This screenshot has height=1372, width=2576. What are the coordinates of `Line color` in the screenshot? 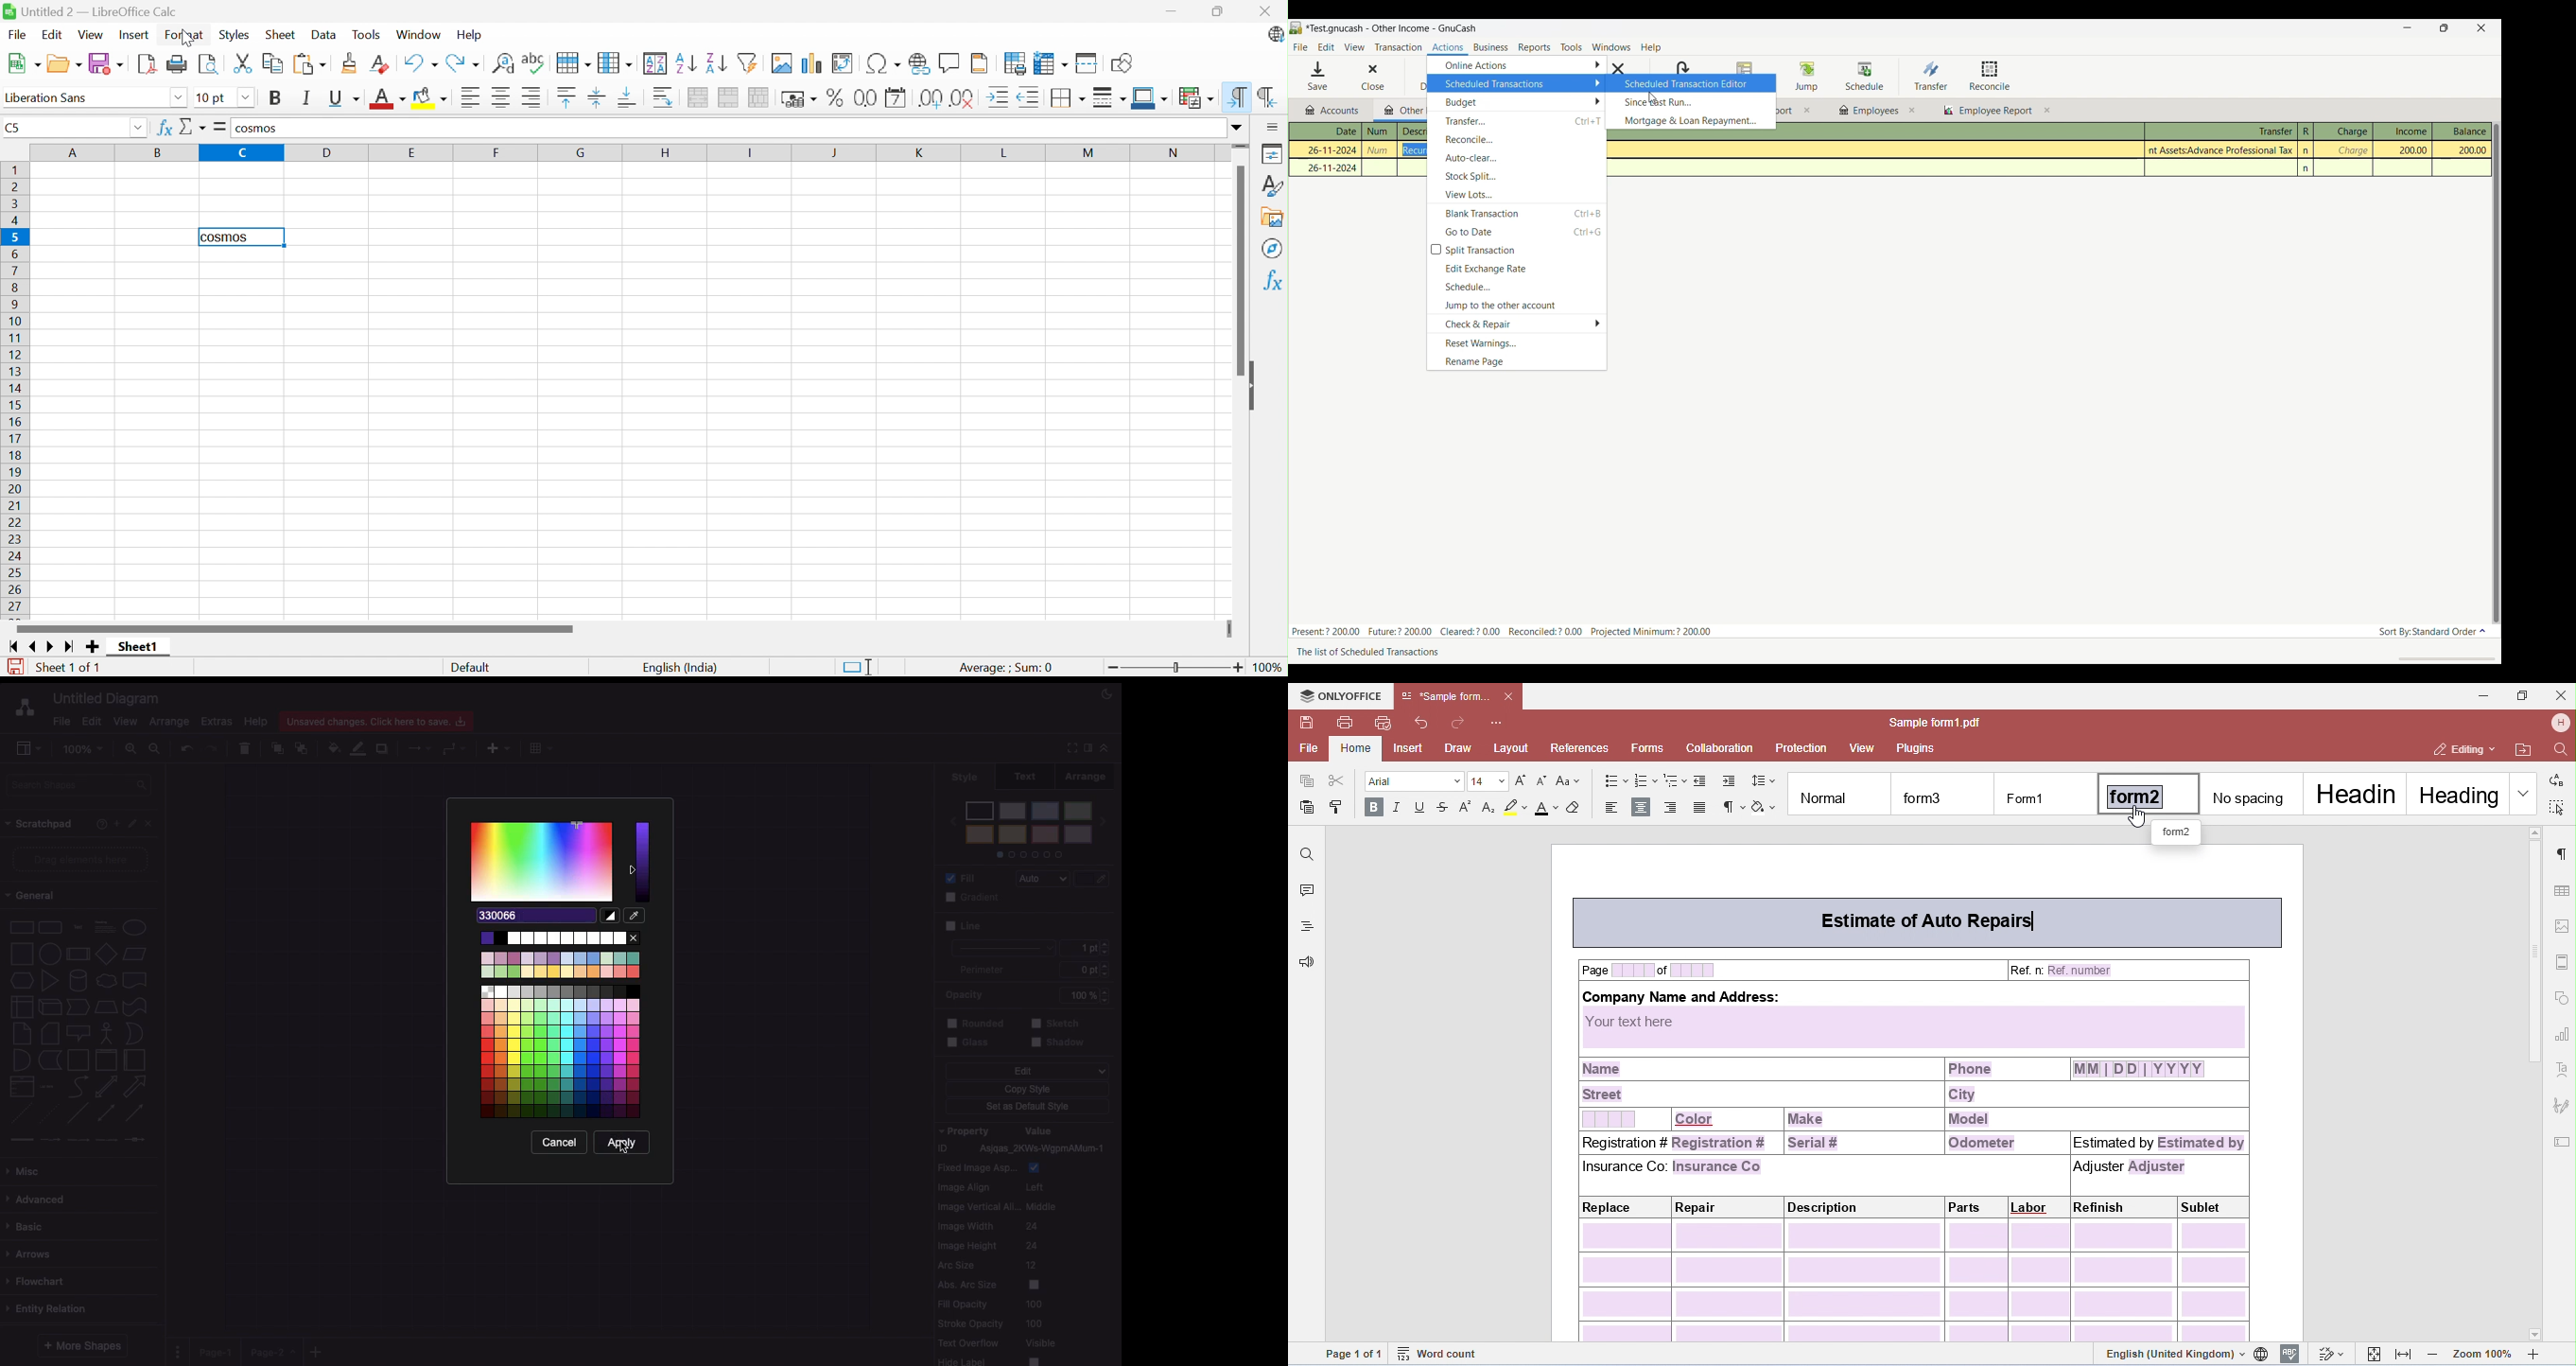 It's located at (361, 748).